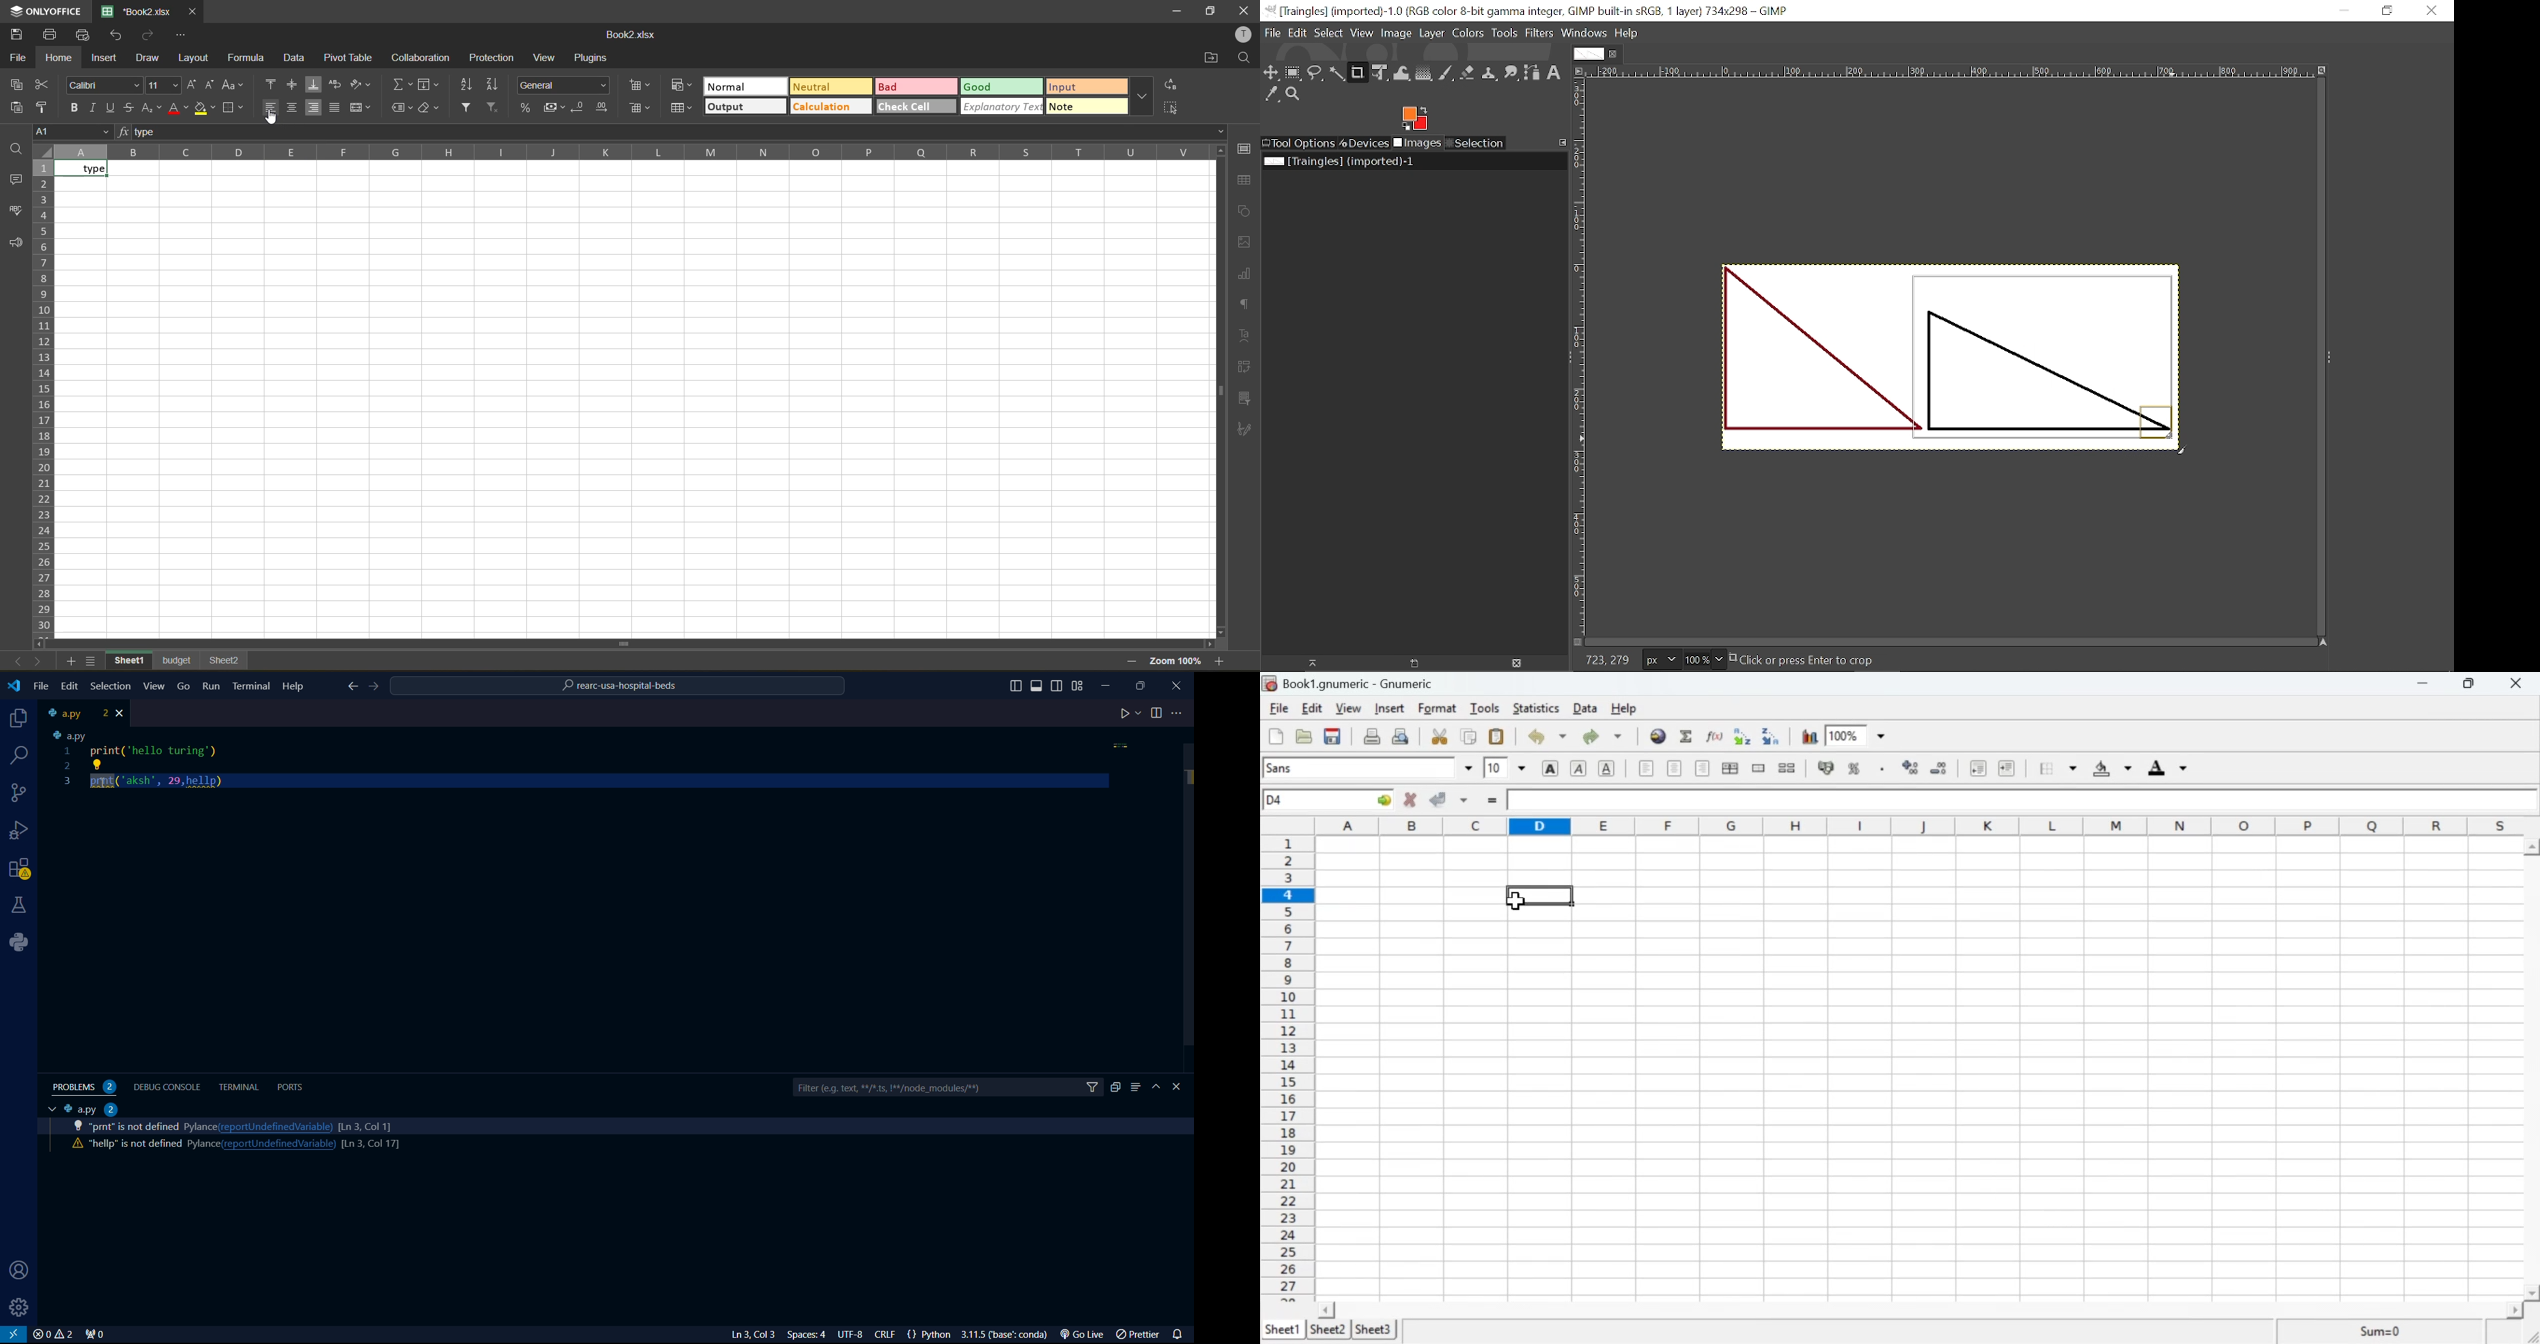 Image resolution: width=2548 pixels, height=1344 pixels. Describe the element at coordinates (1373, 737) in the screenshot. I see `Print` at that location.